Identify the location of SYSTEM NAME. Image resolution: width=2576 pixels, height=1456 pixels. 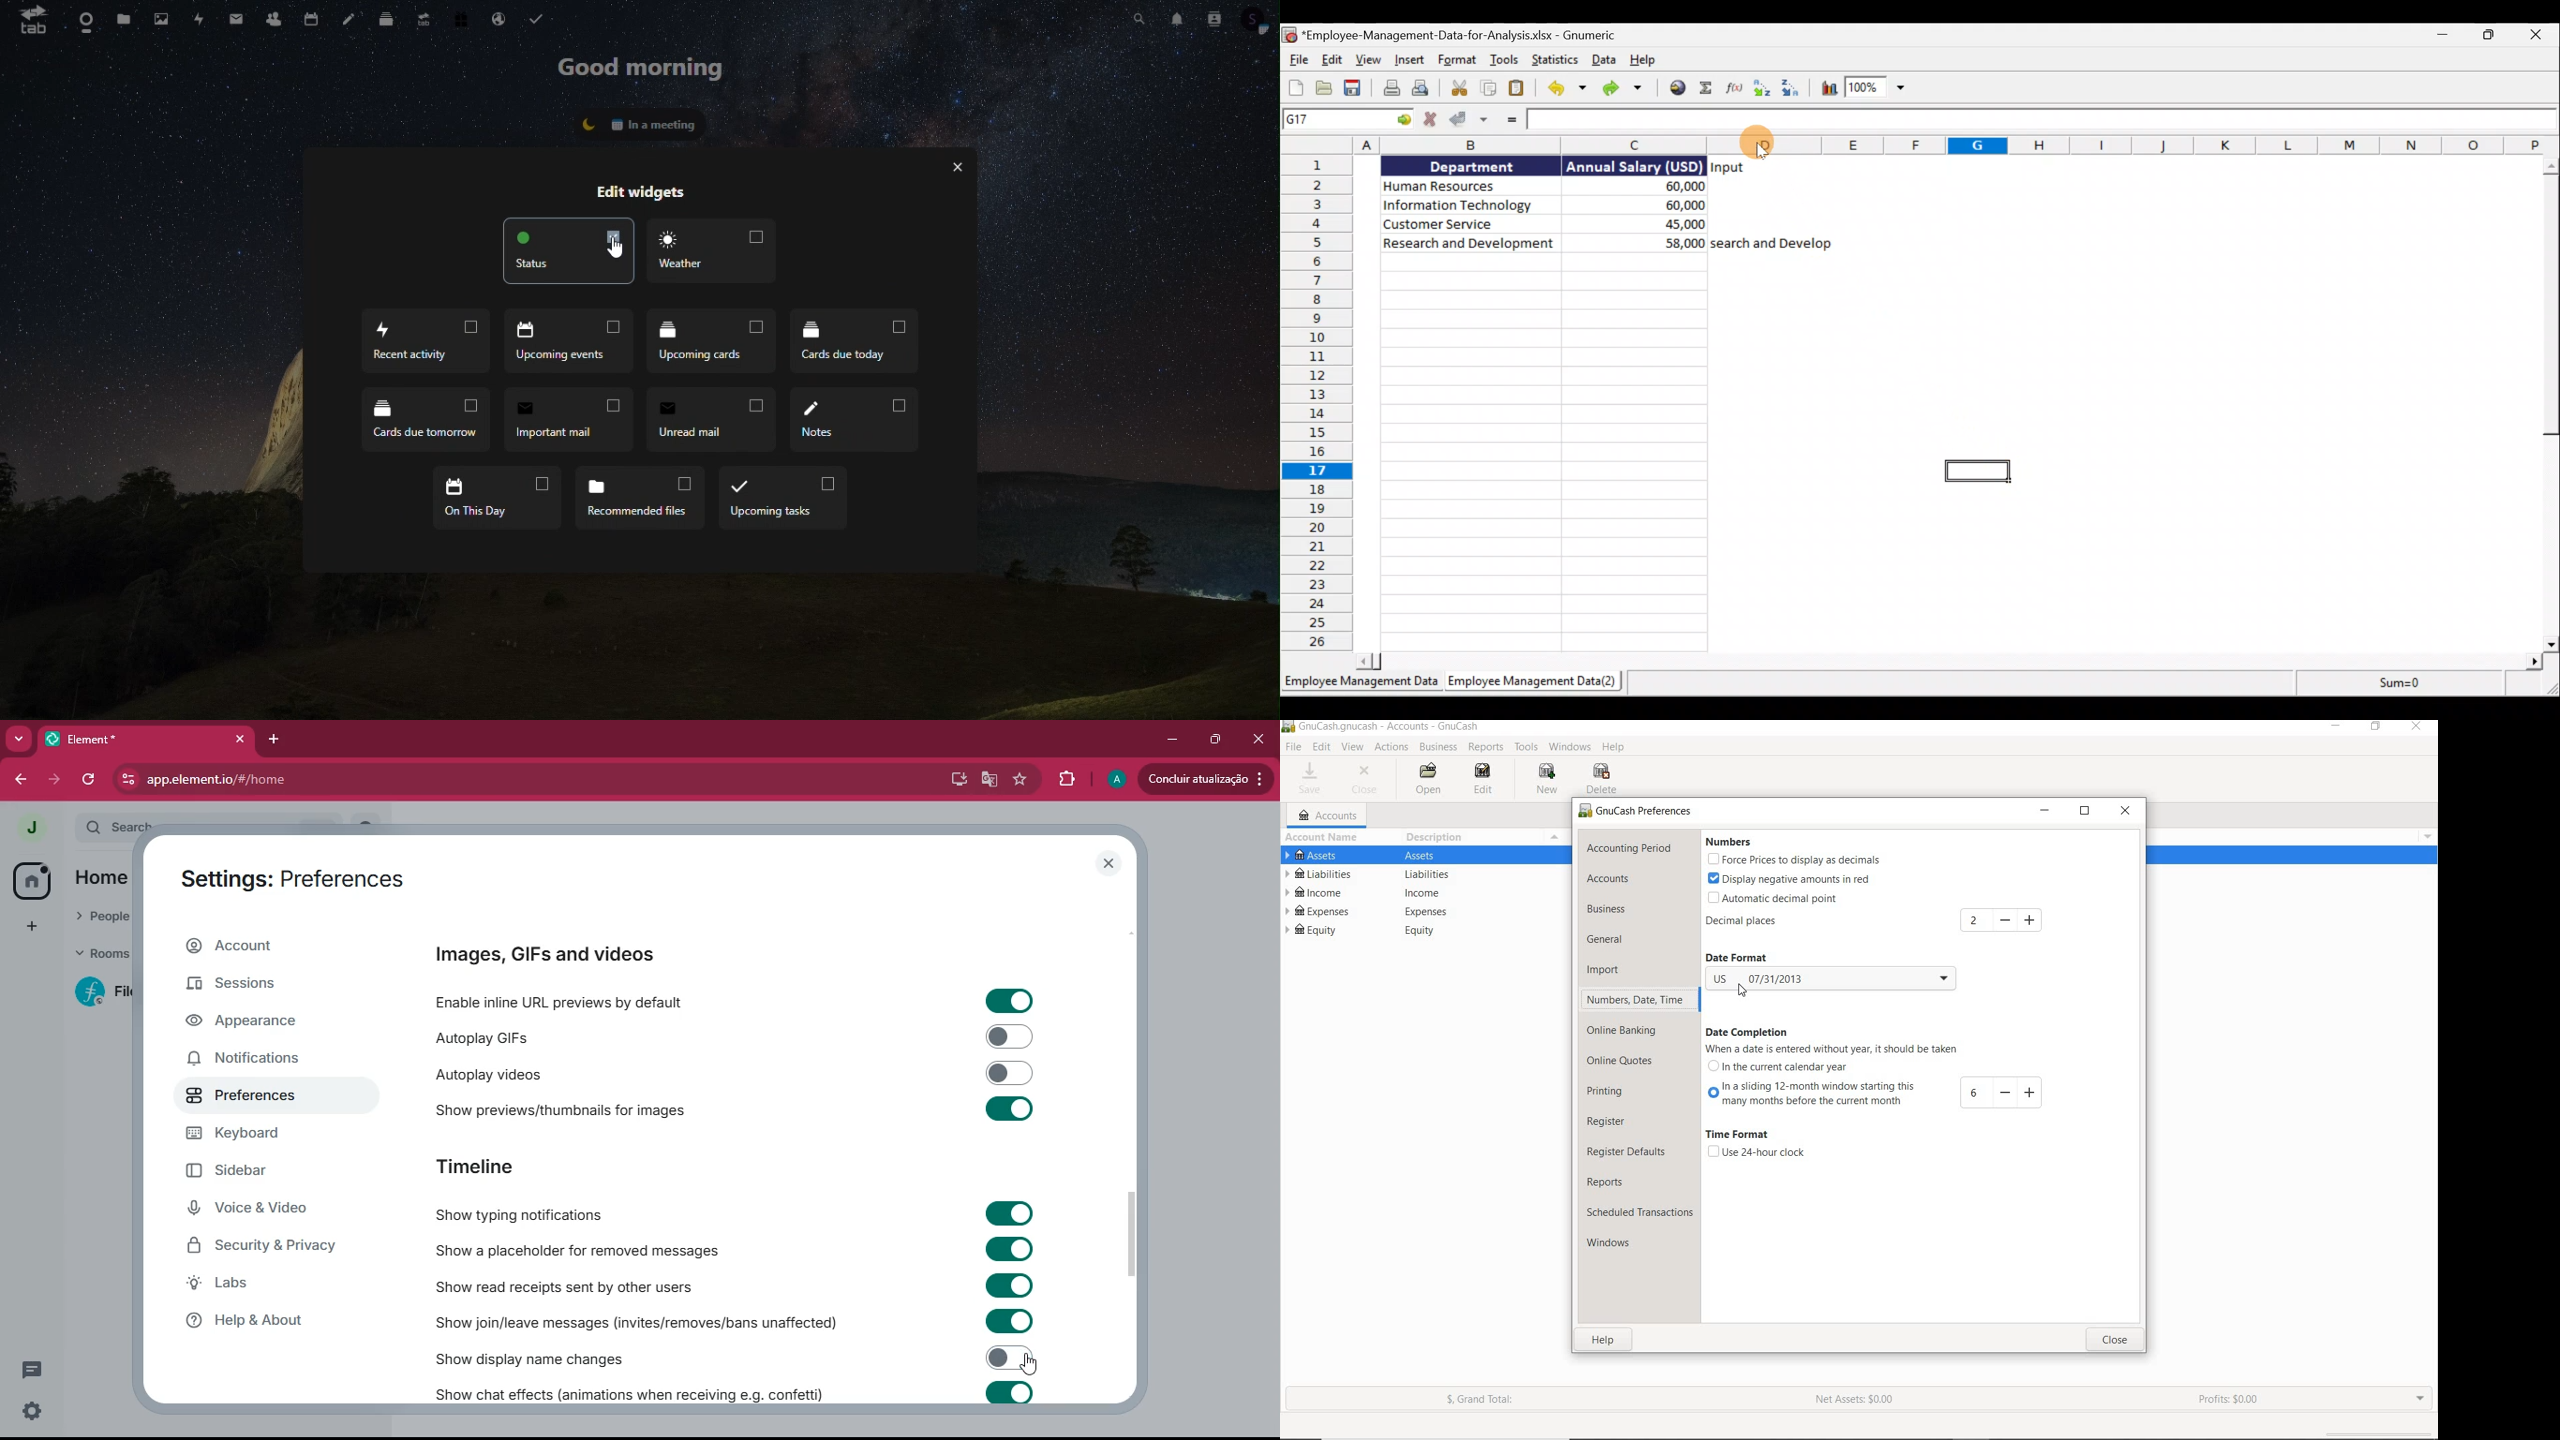
(1383, 727).